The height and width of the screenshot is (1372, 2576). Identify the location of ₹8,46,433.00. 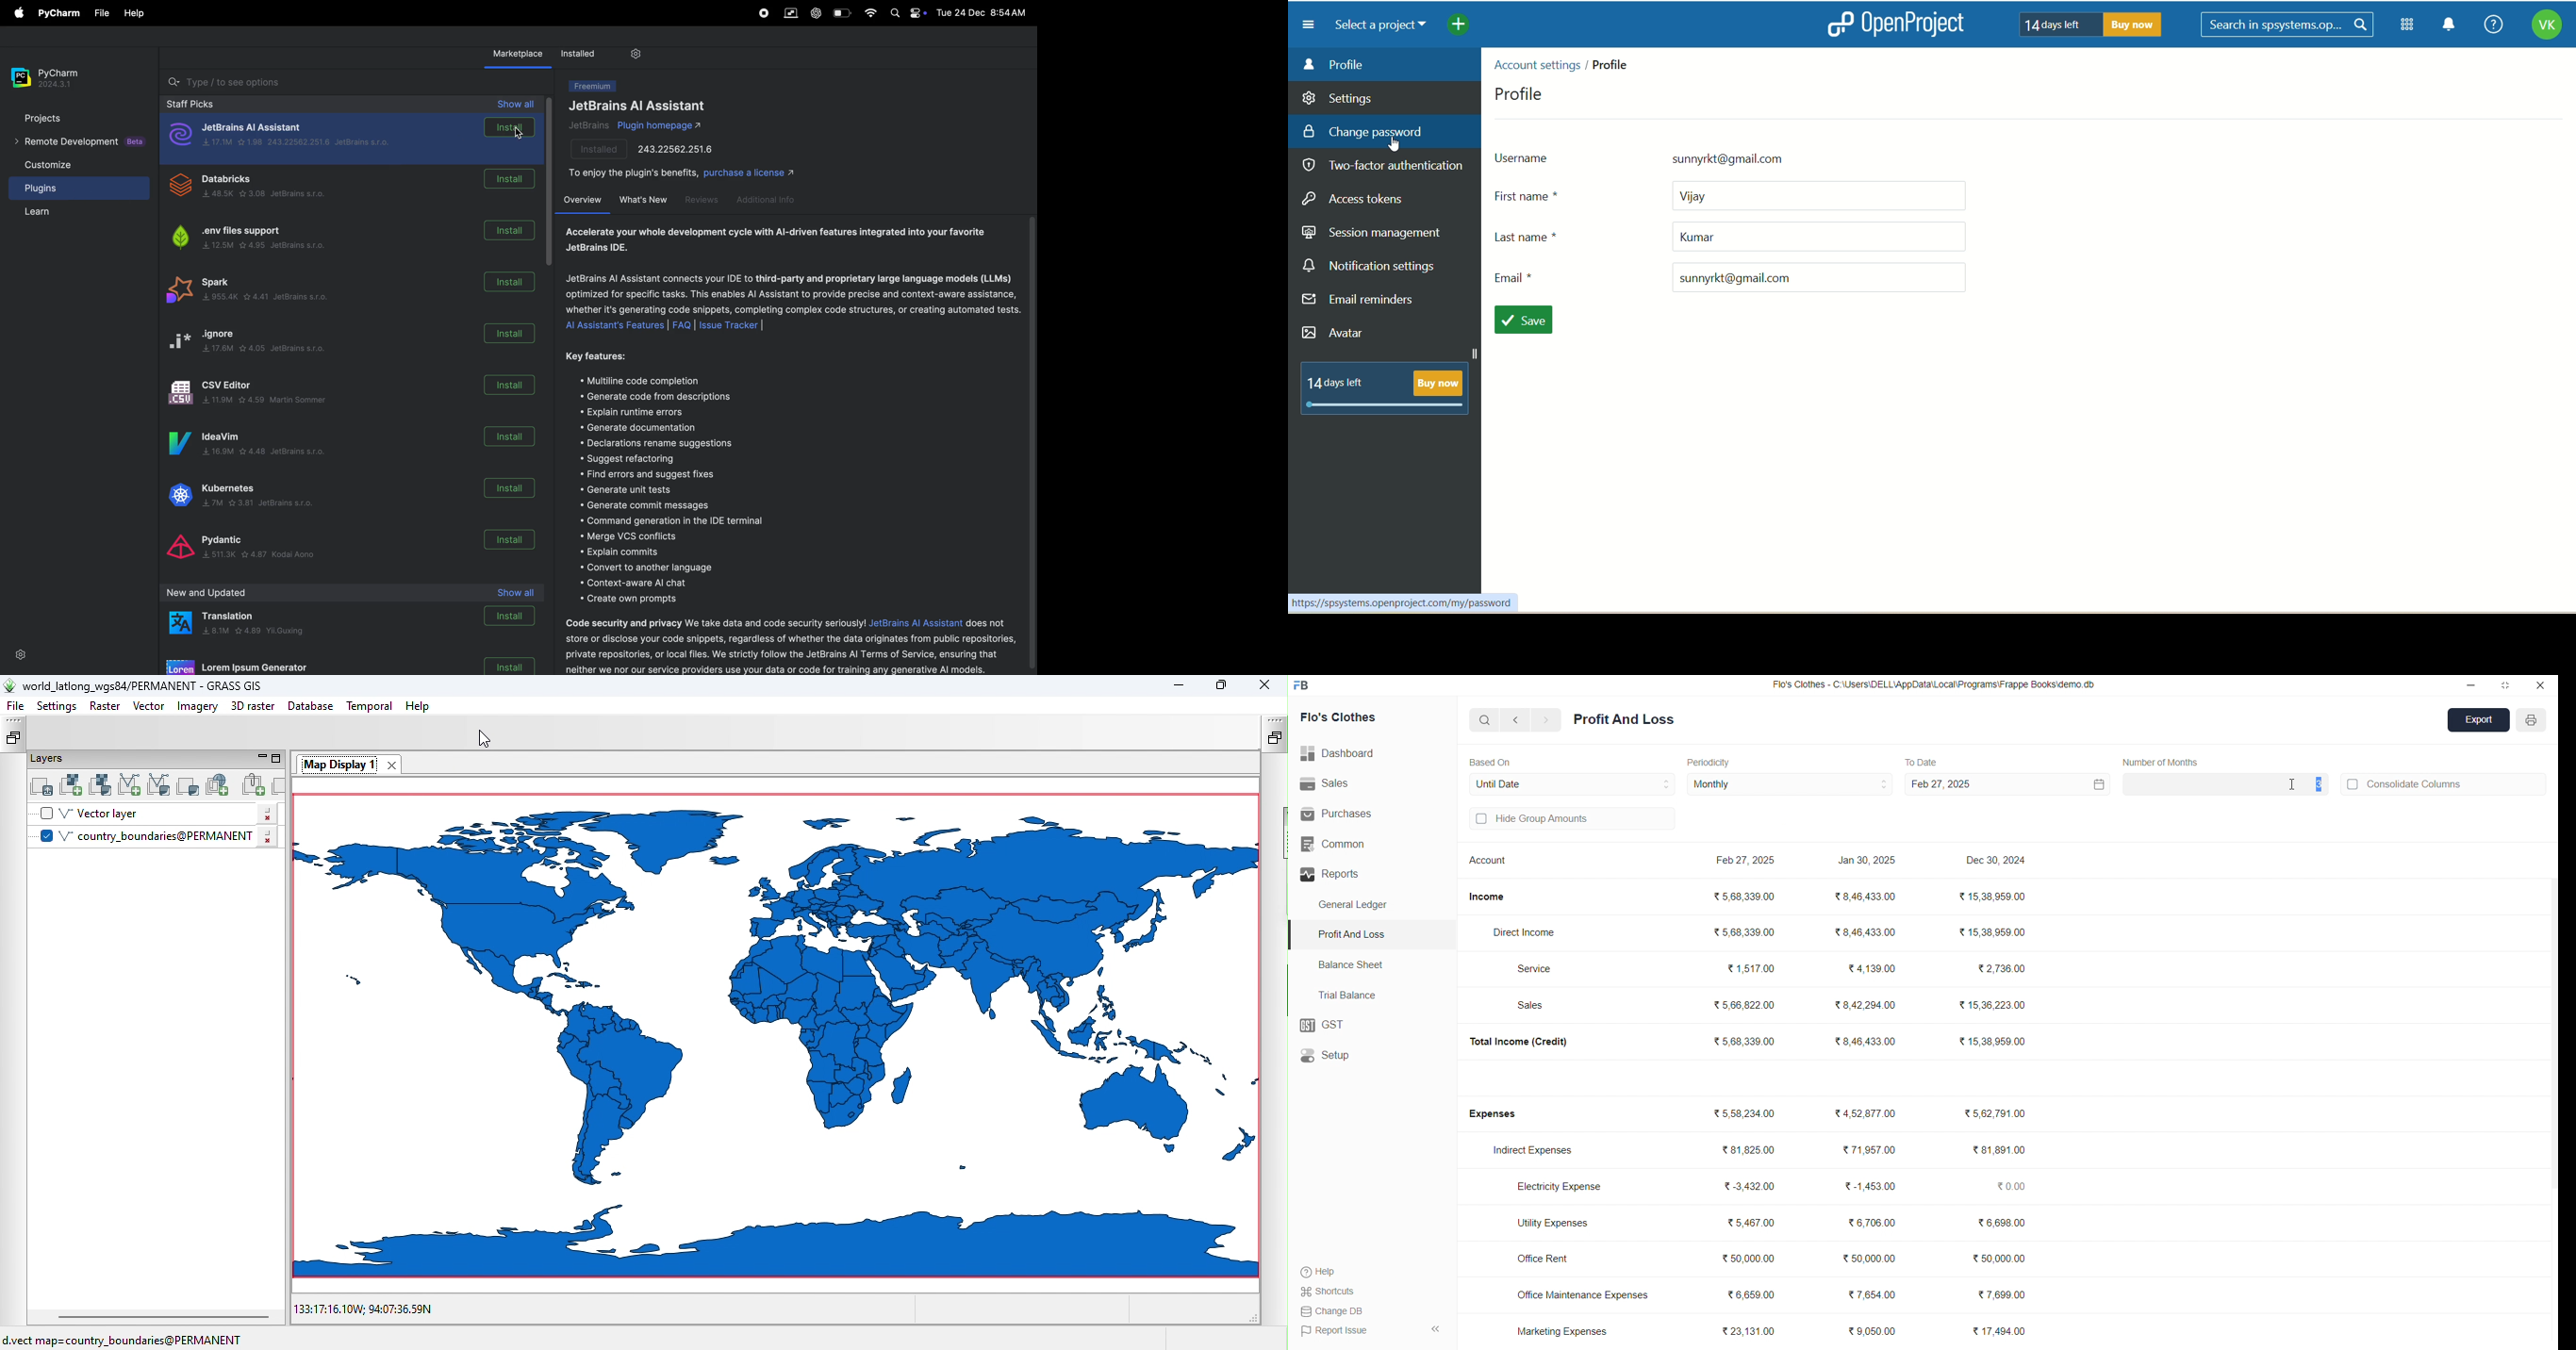
(1869, 933).